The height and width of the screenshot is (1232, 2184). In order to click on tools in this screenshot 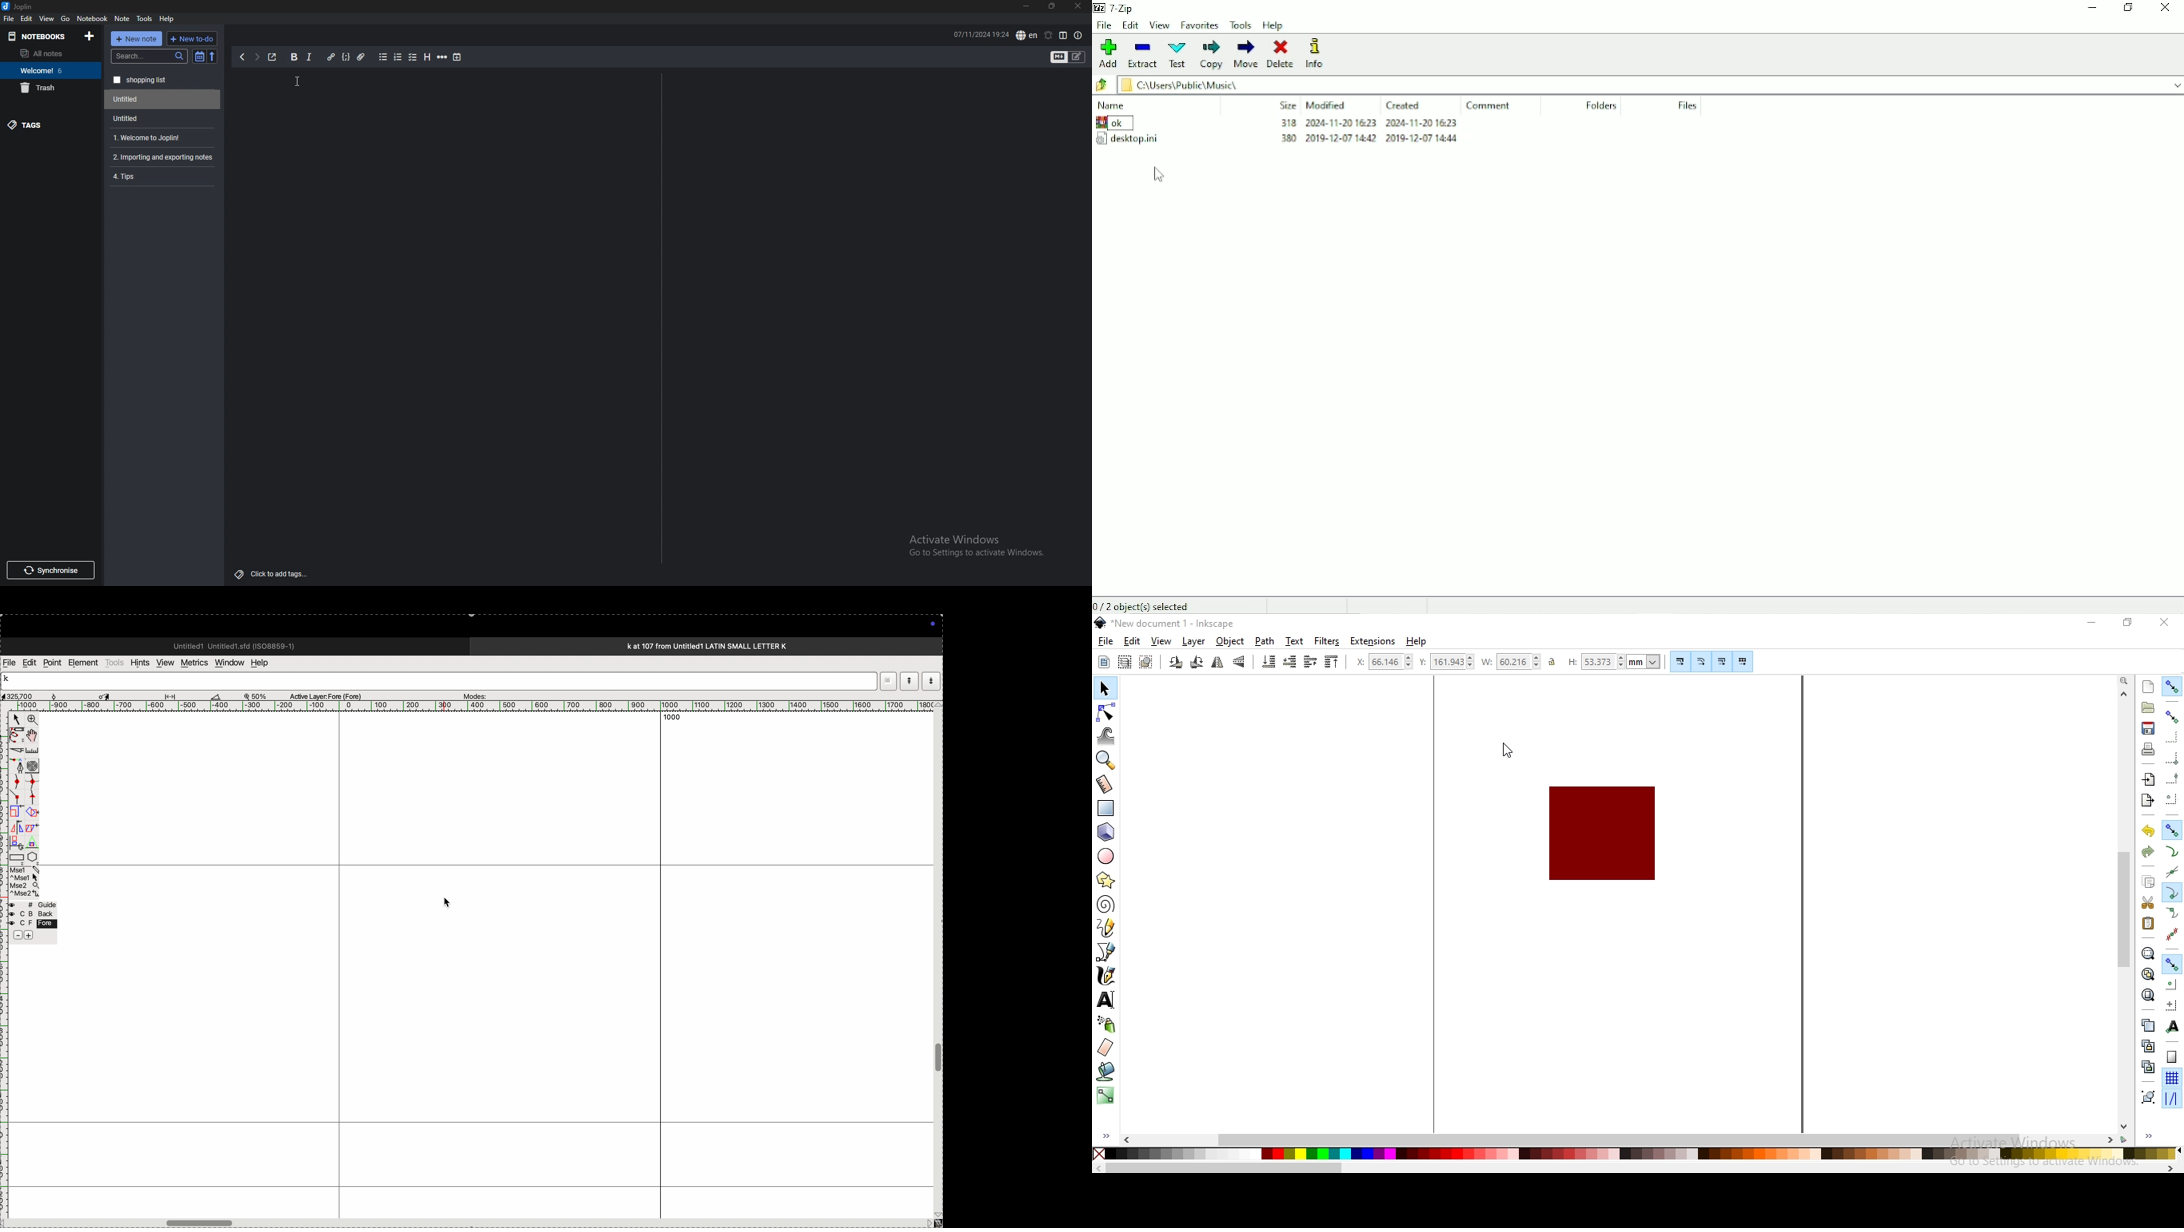, I will do `click(145, 19)`.